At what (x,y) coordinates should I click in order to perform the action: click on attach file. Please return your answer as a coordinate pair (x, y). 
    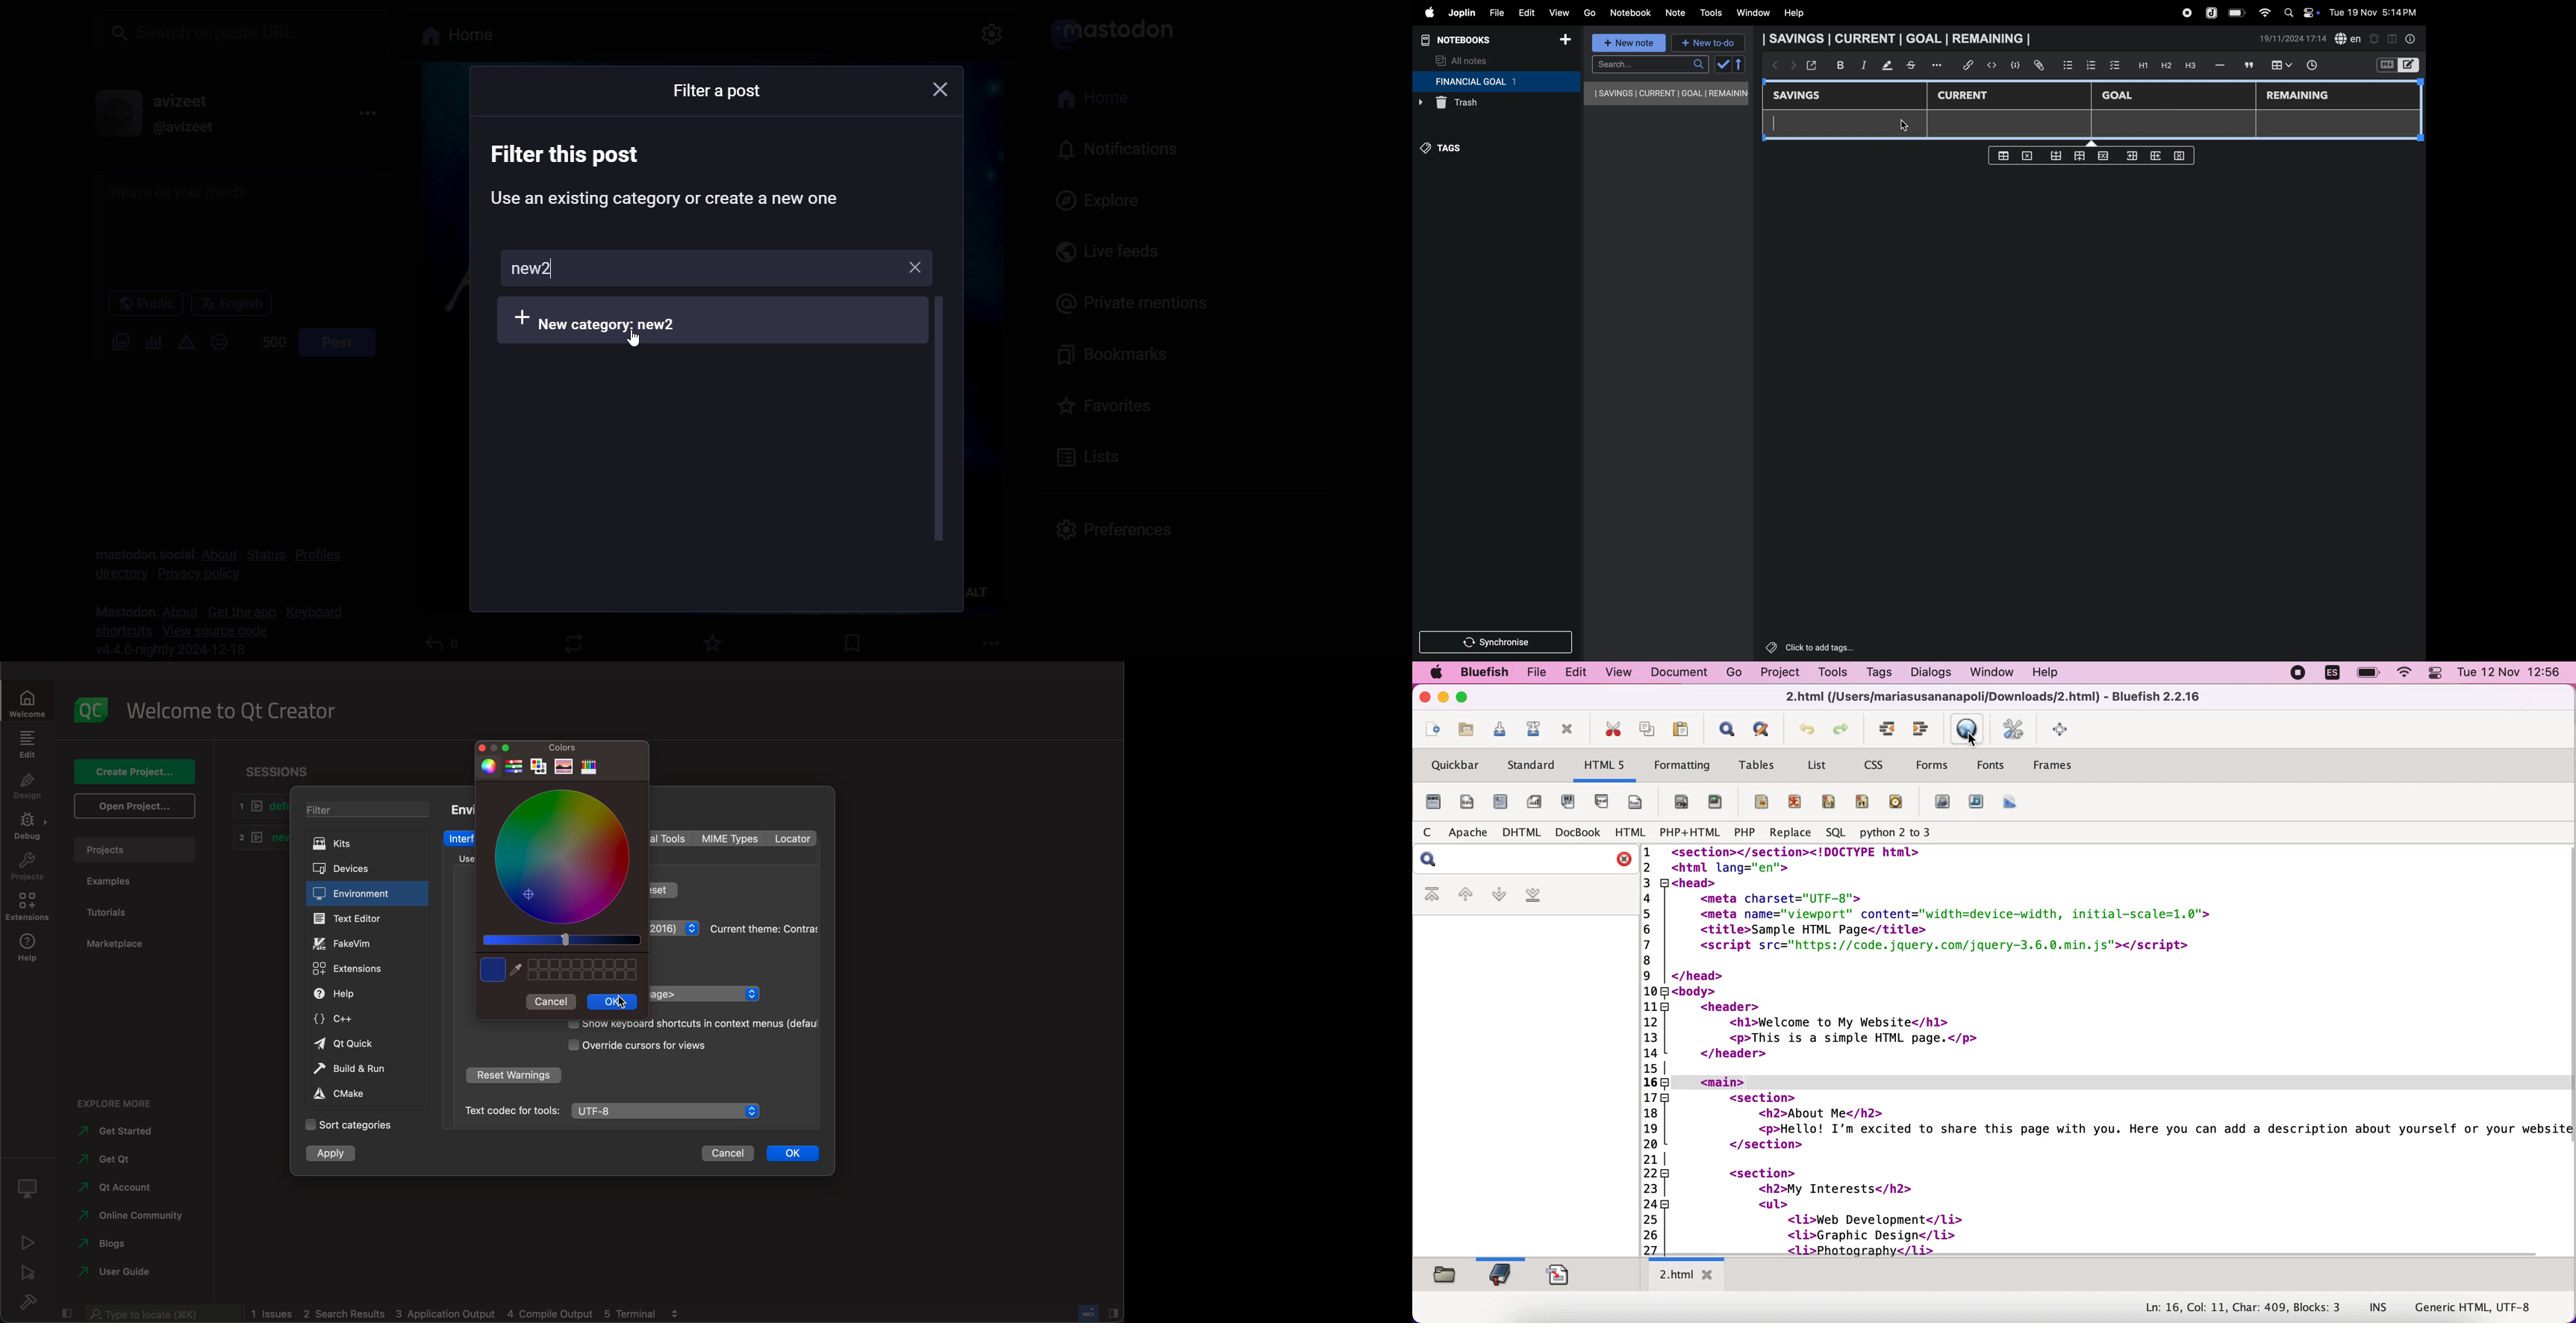
    Looking at the image, I should click on (2038, 66).